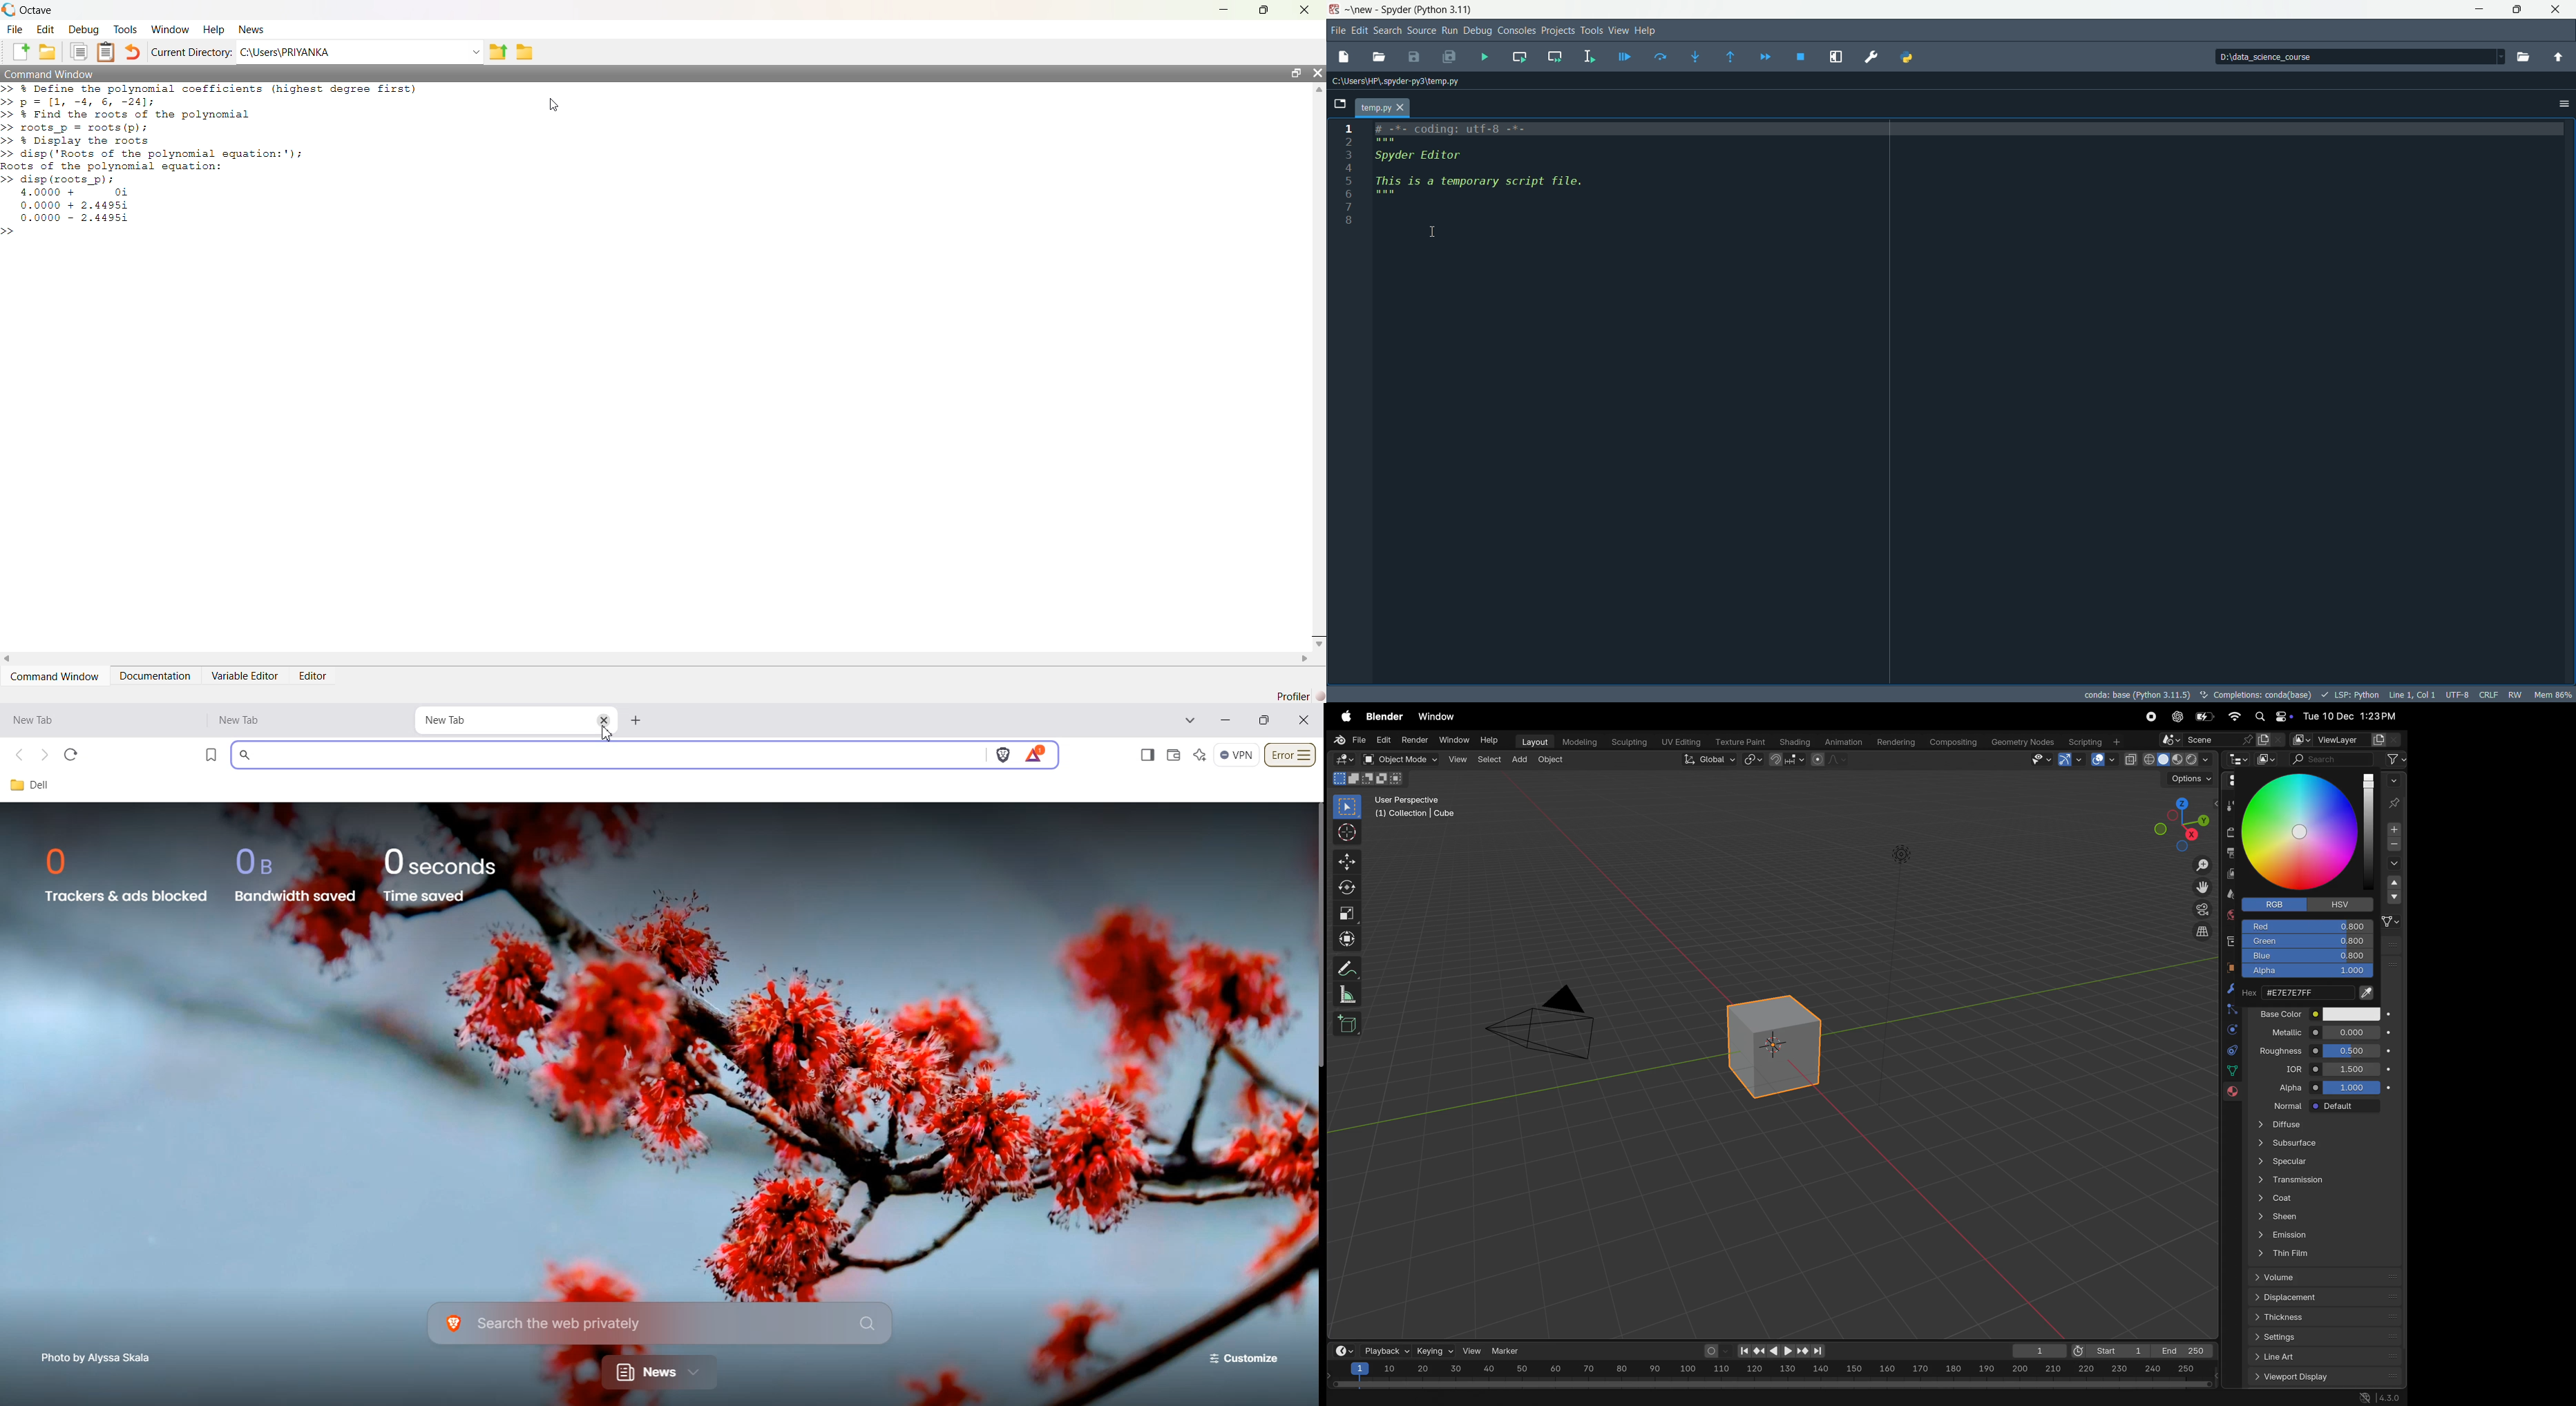  I want to click on 0.00, so click(2351, 1031).